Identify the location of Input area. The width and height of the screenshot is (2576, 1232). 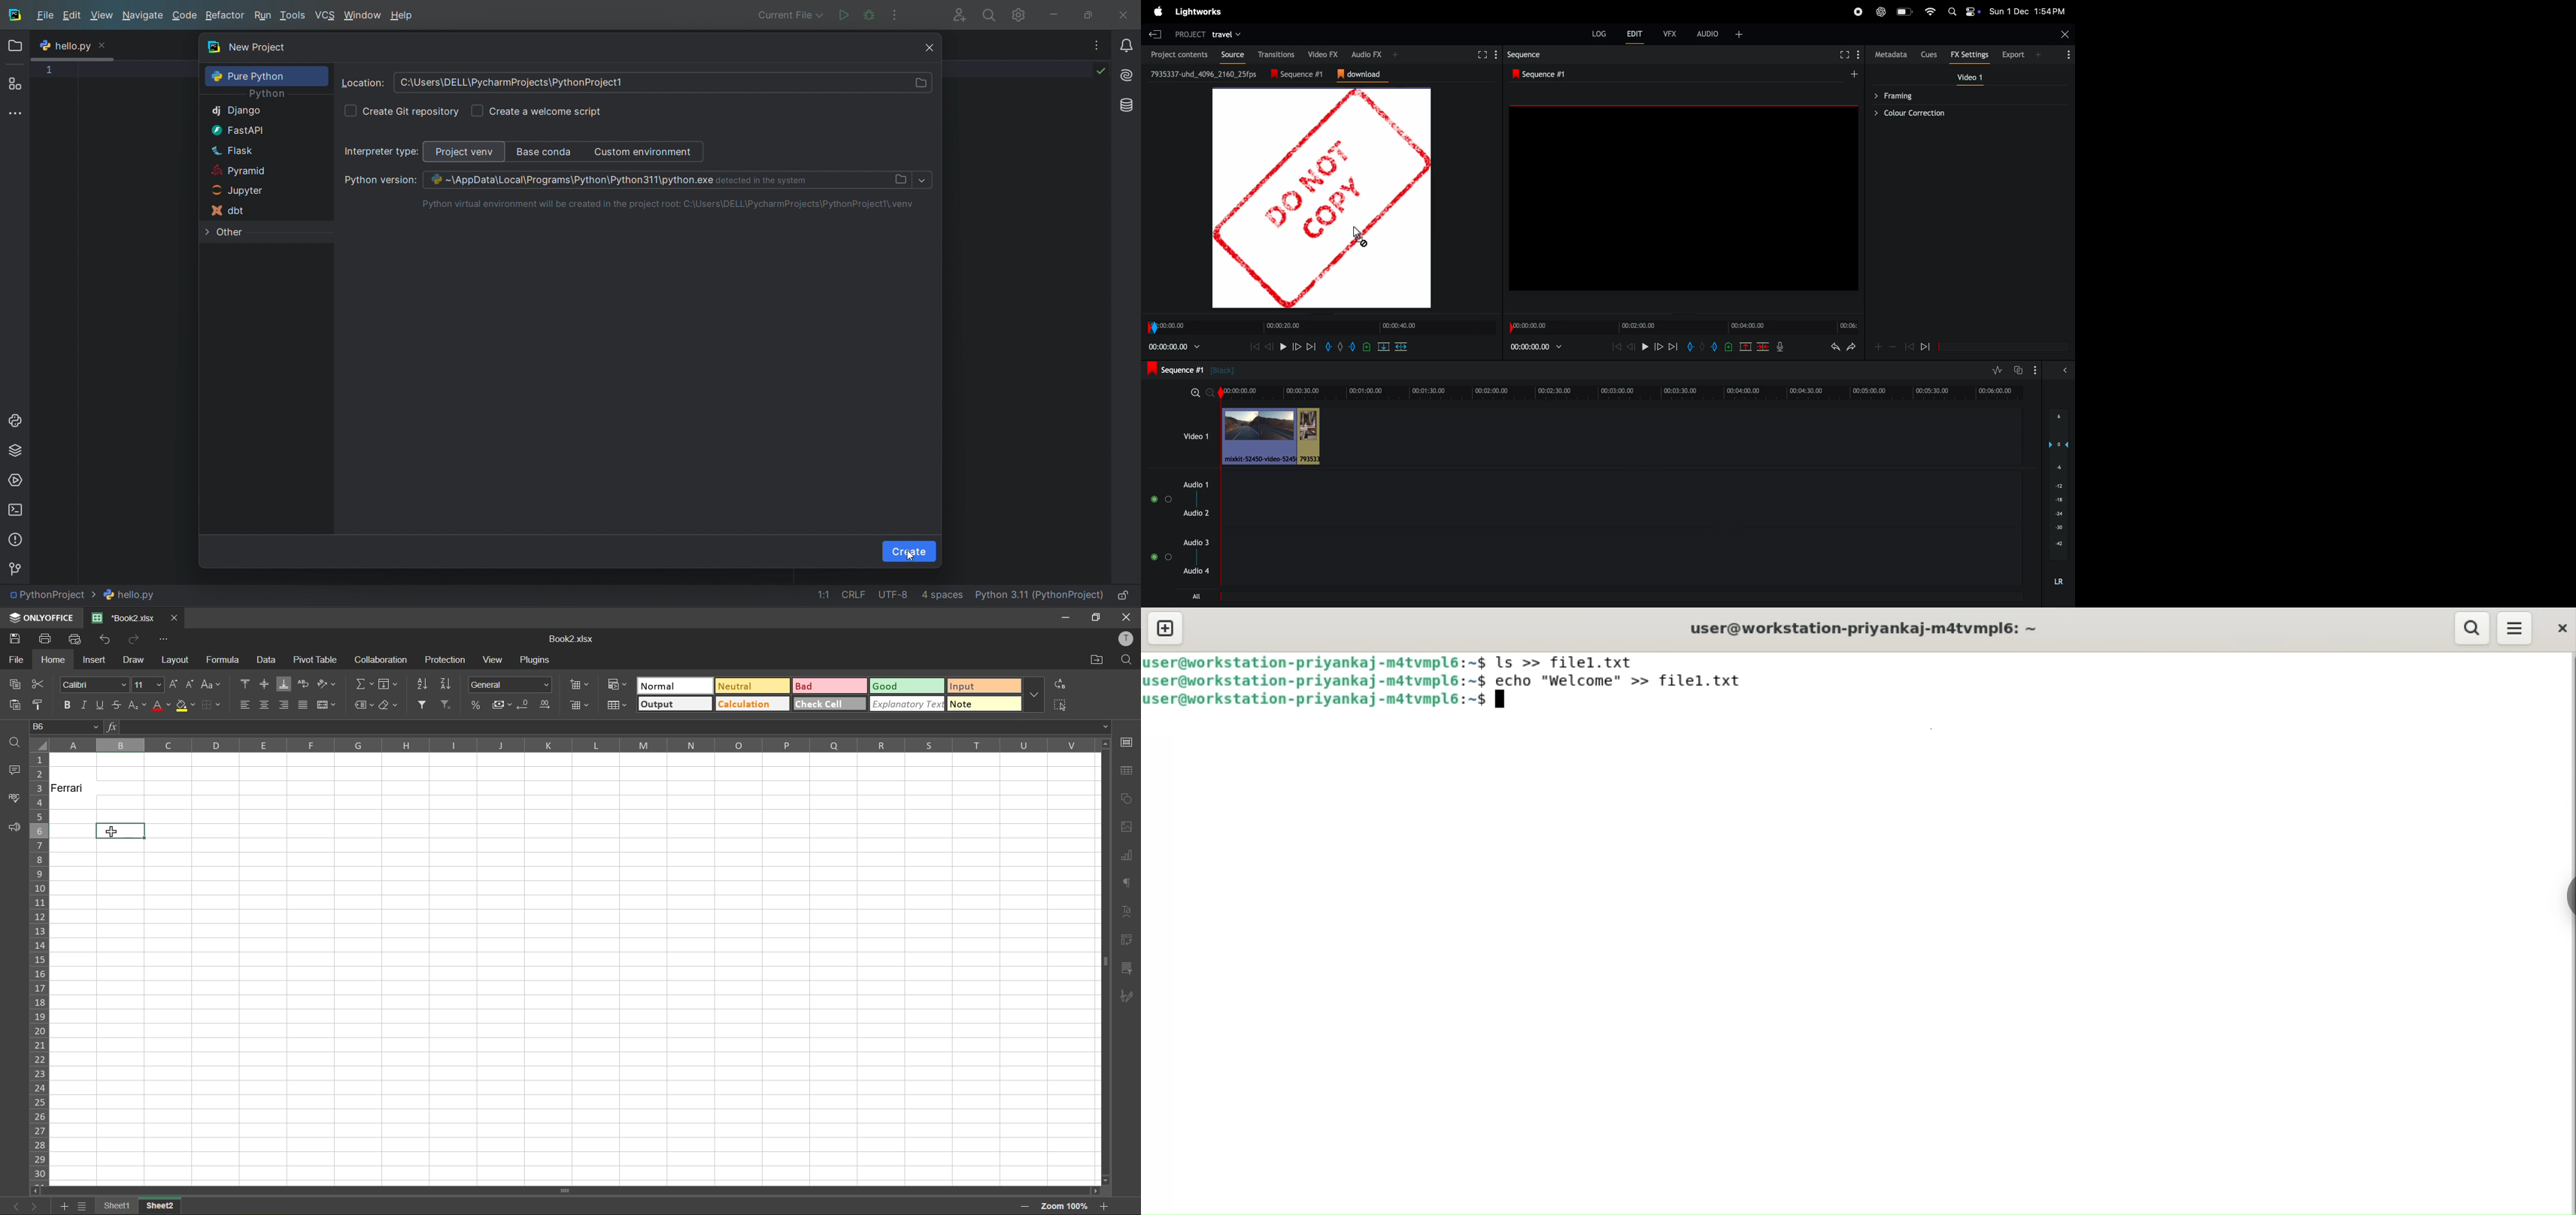
(578, 1012).